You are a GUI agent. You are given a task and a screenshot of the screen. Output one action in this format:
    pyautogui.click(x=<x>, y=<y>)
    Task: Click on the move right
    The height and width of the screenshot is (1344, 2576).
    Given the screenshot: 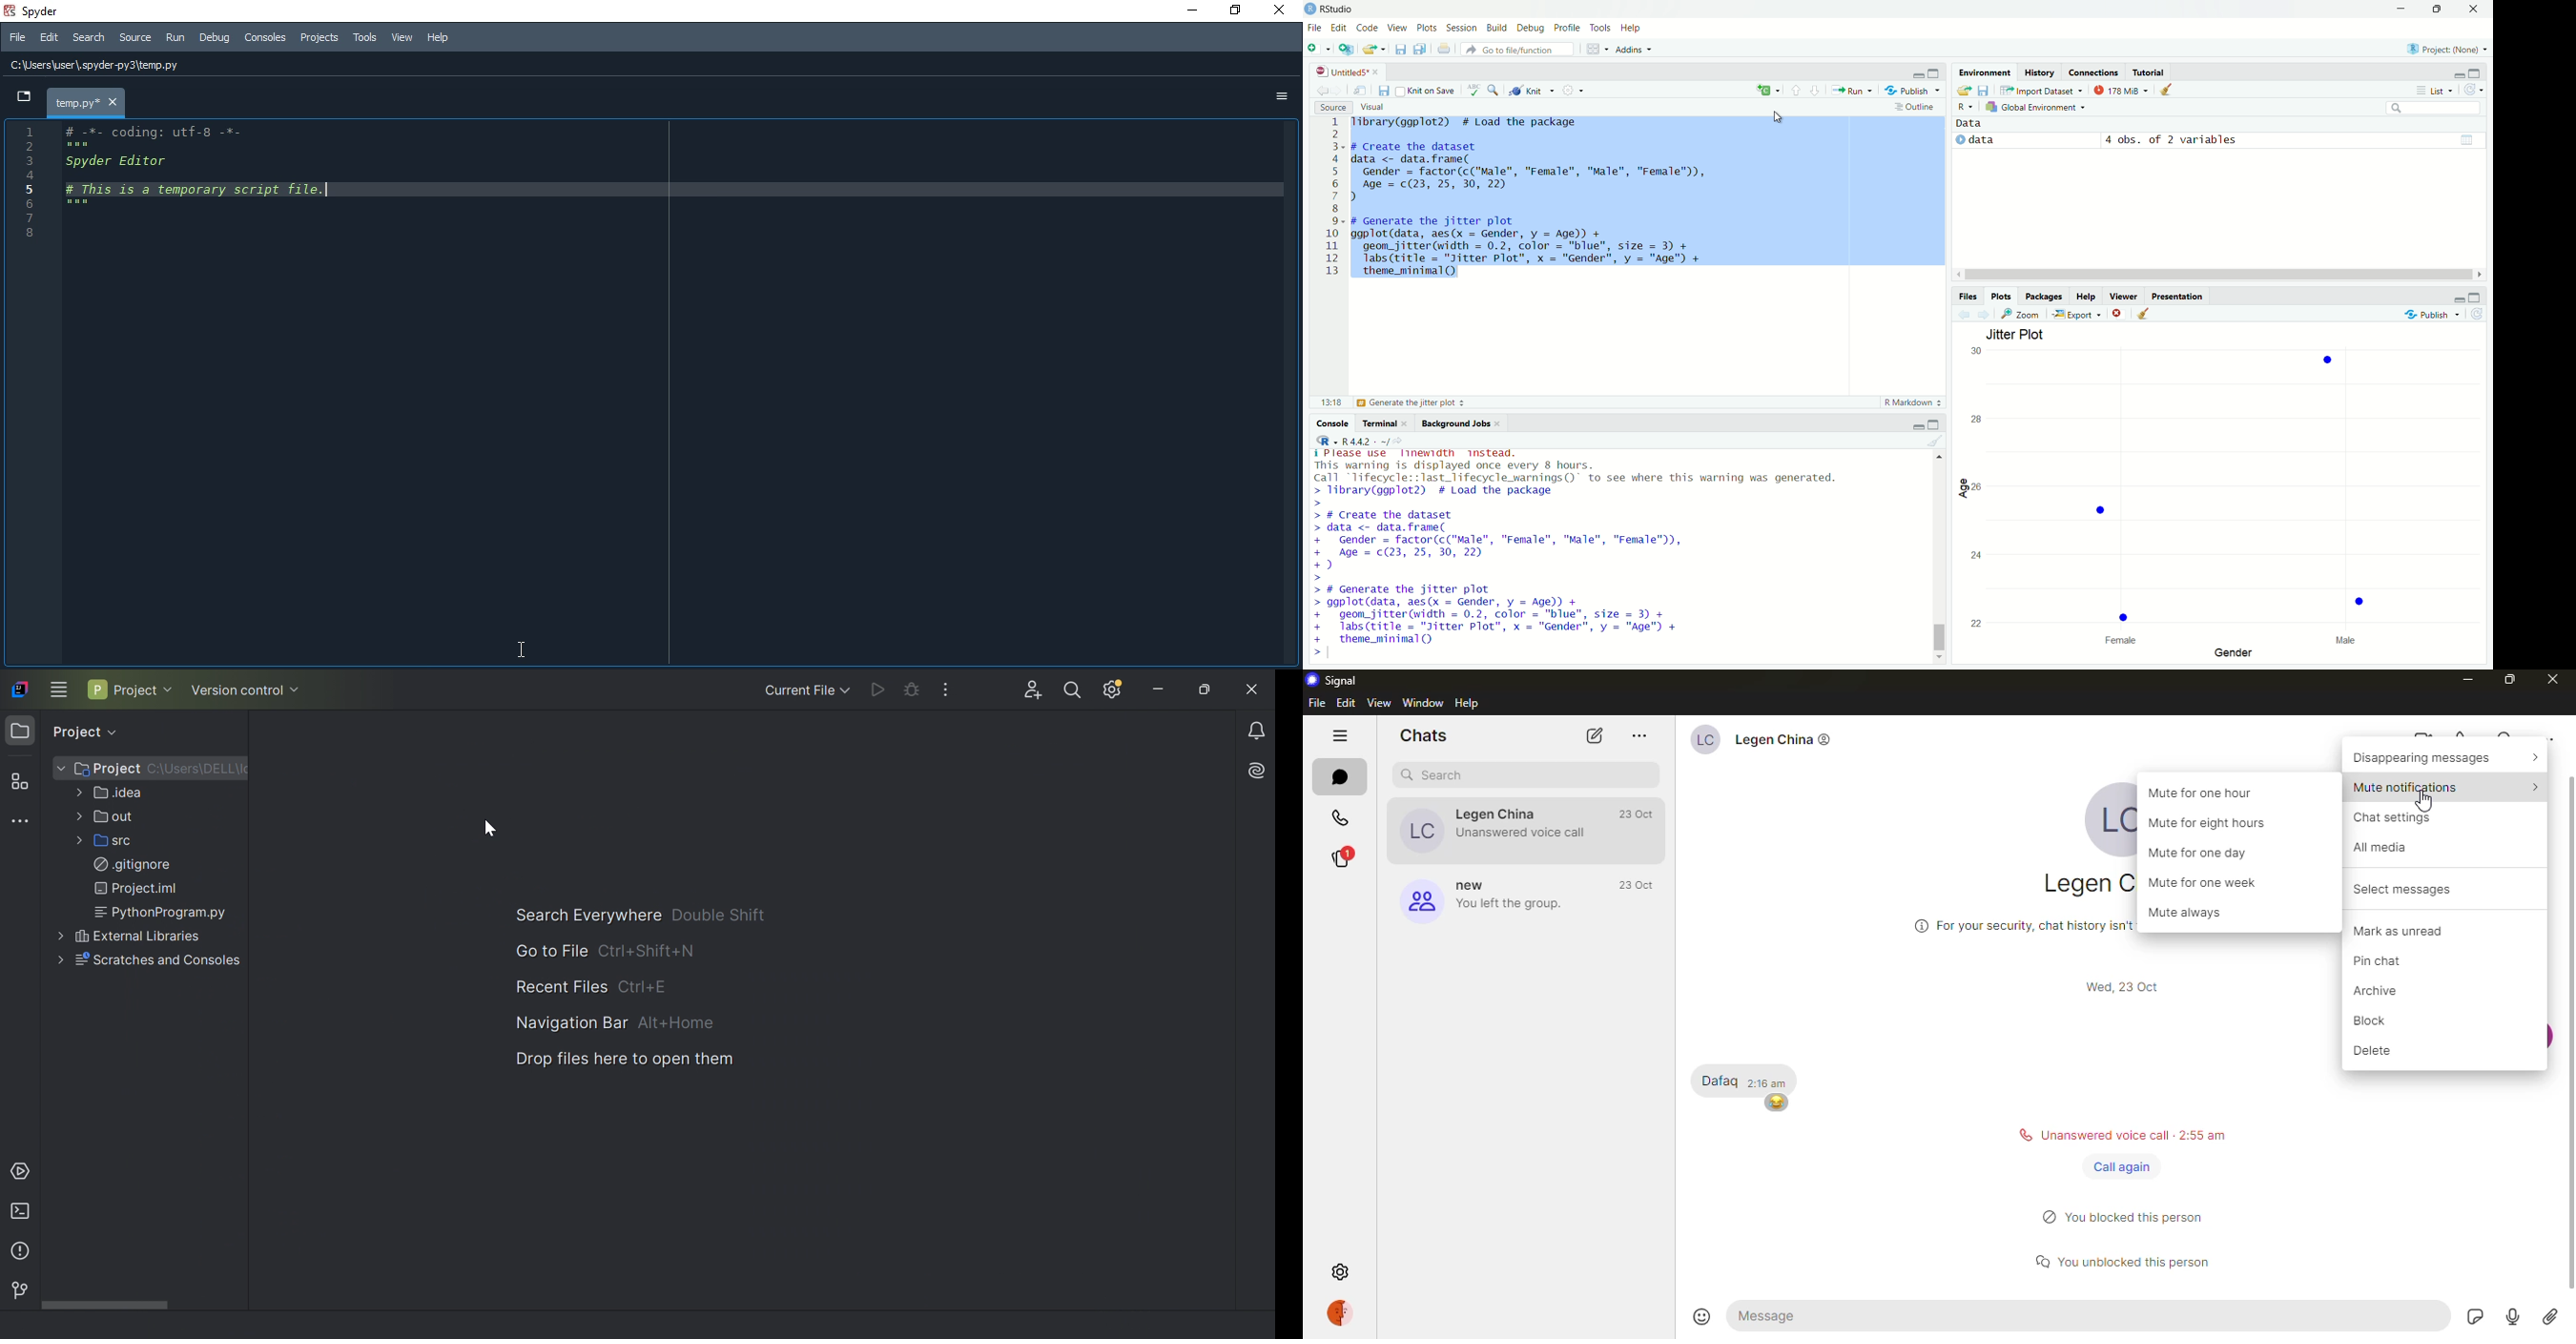 What is the action you would take?
    pyautogui.click(x=2479, y=274)
    